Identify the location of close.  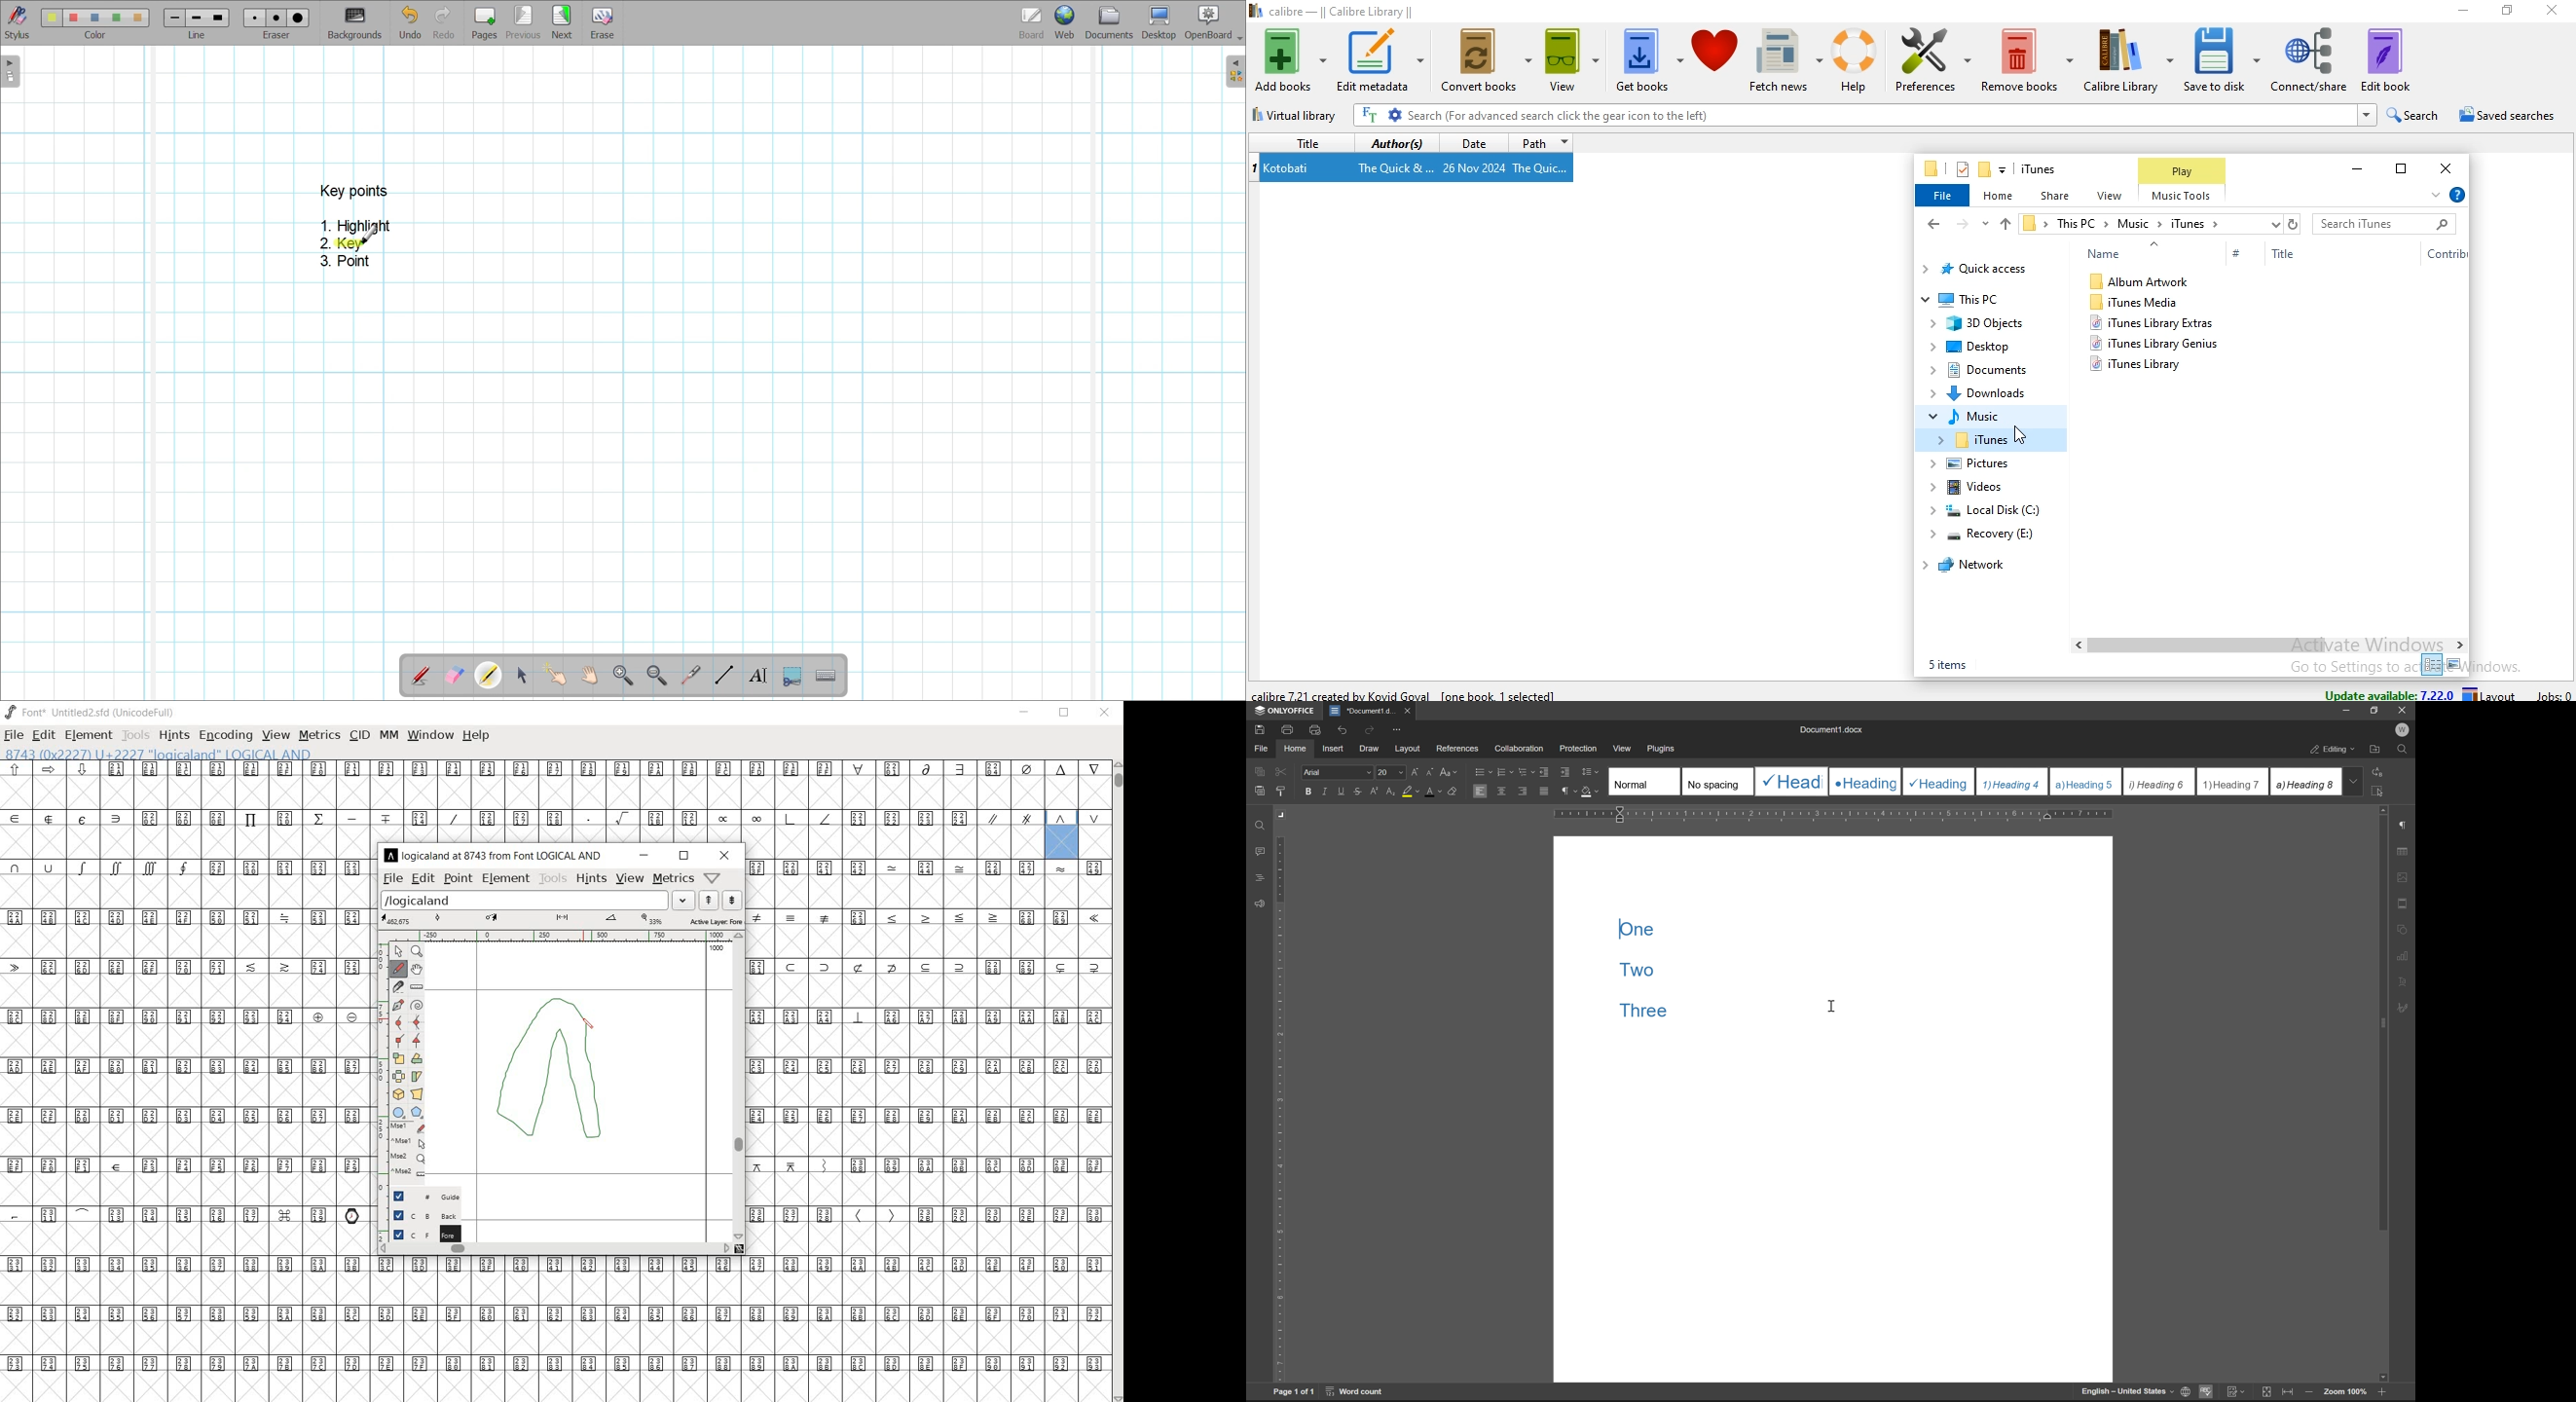
(2448, 166).